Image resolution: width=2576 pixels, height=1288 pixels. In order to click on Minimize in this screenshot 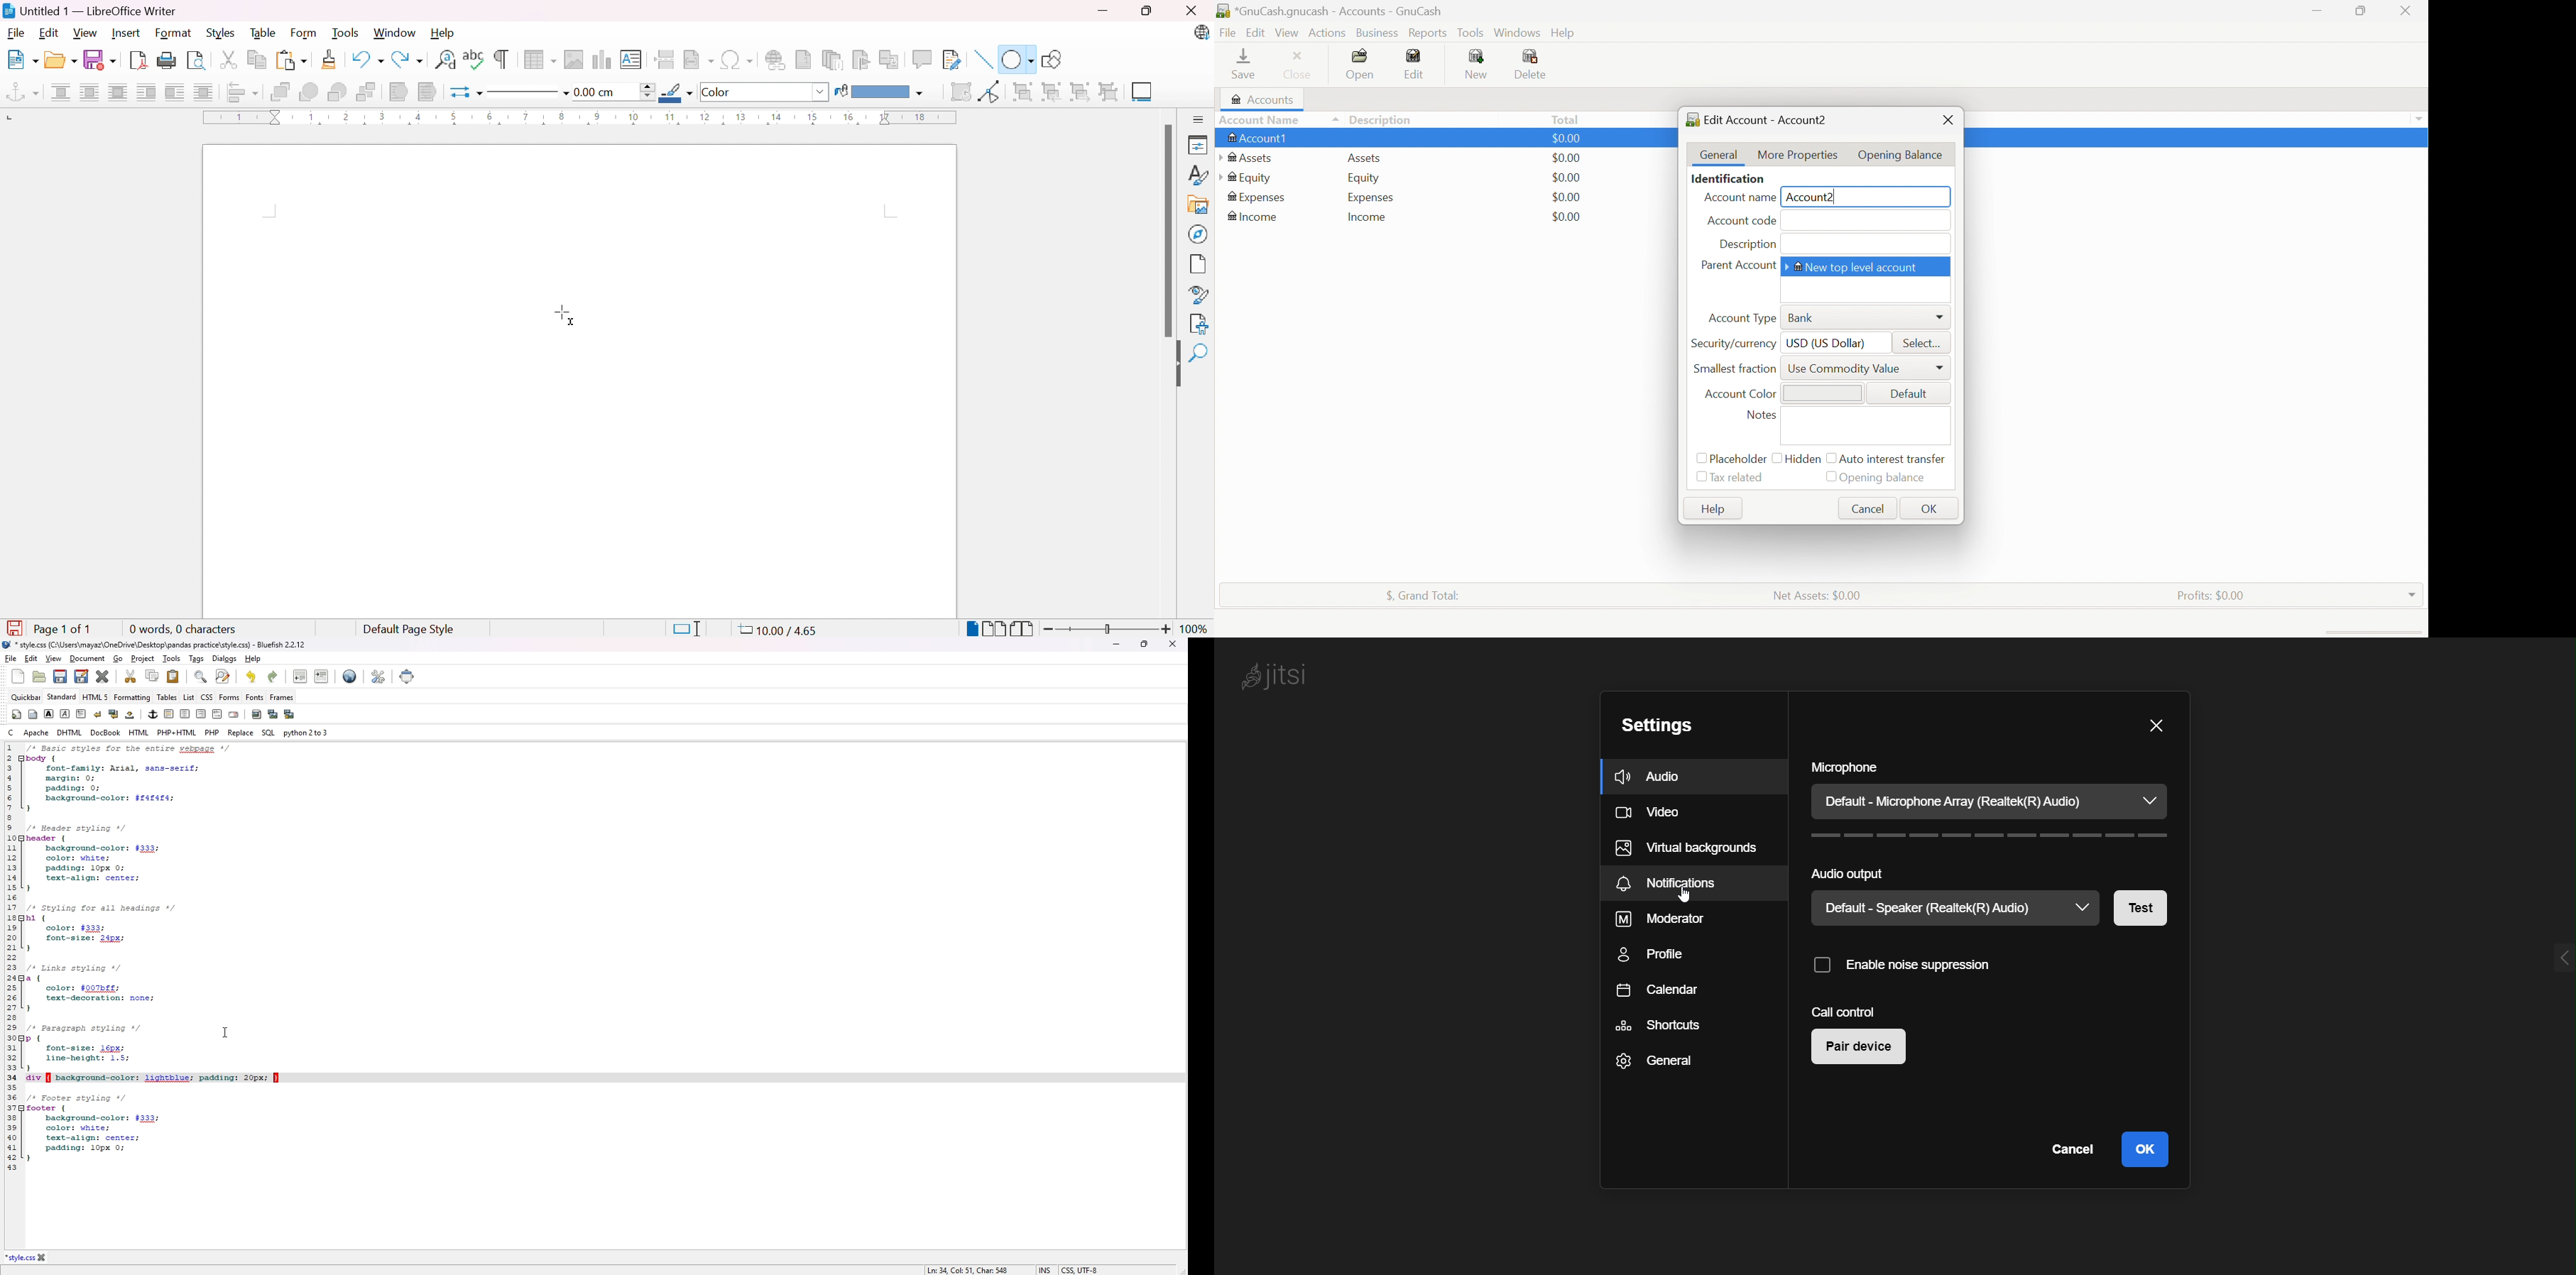, I will do `click(1104, 12)`.